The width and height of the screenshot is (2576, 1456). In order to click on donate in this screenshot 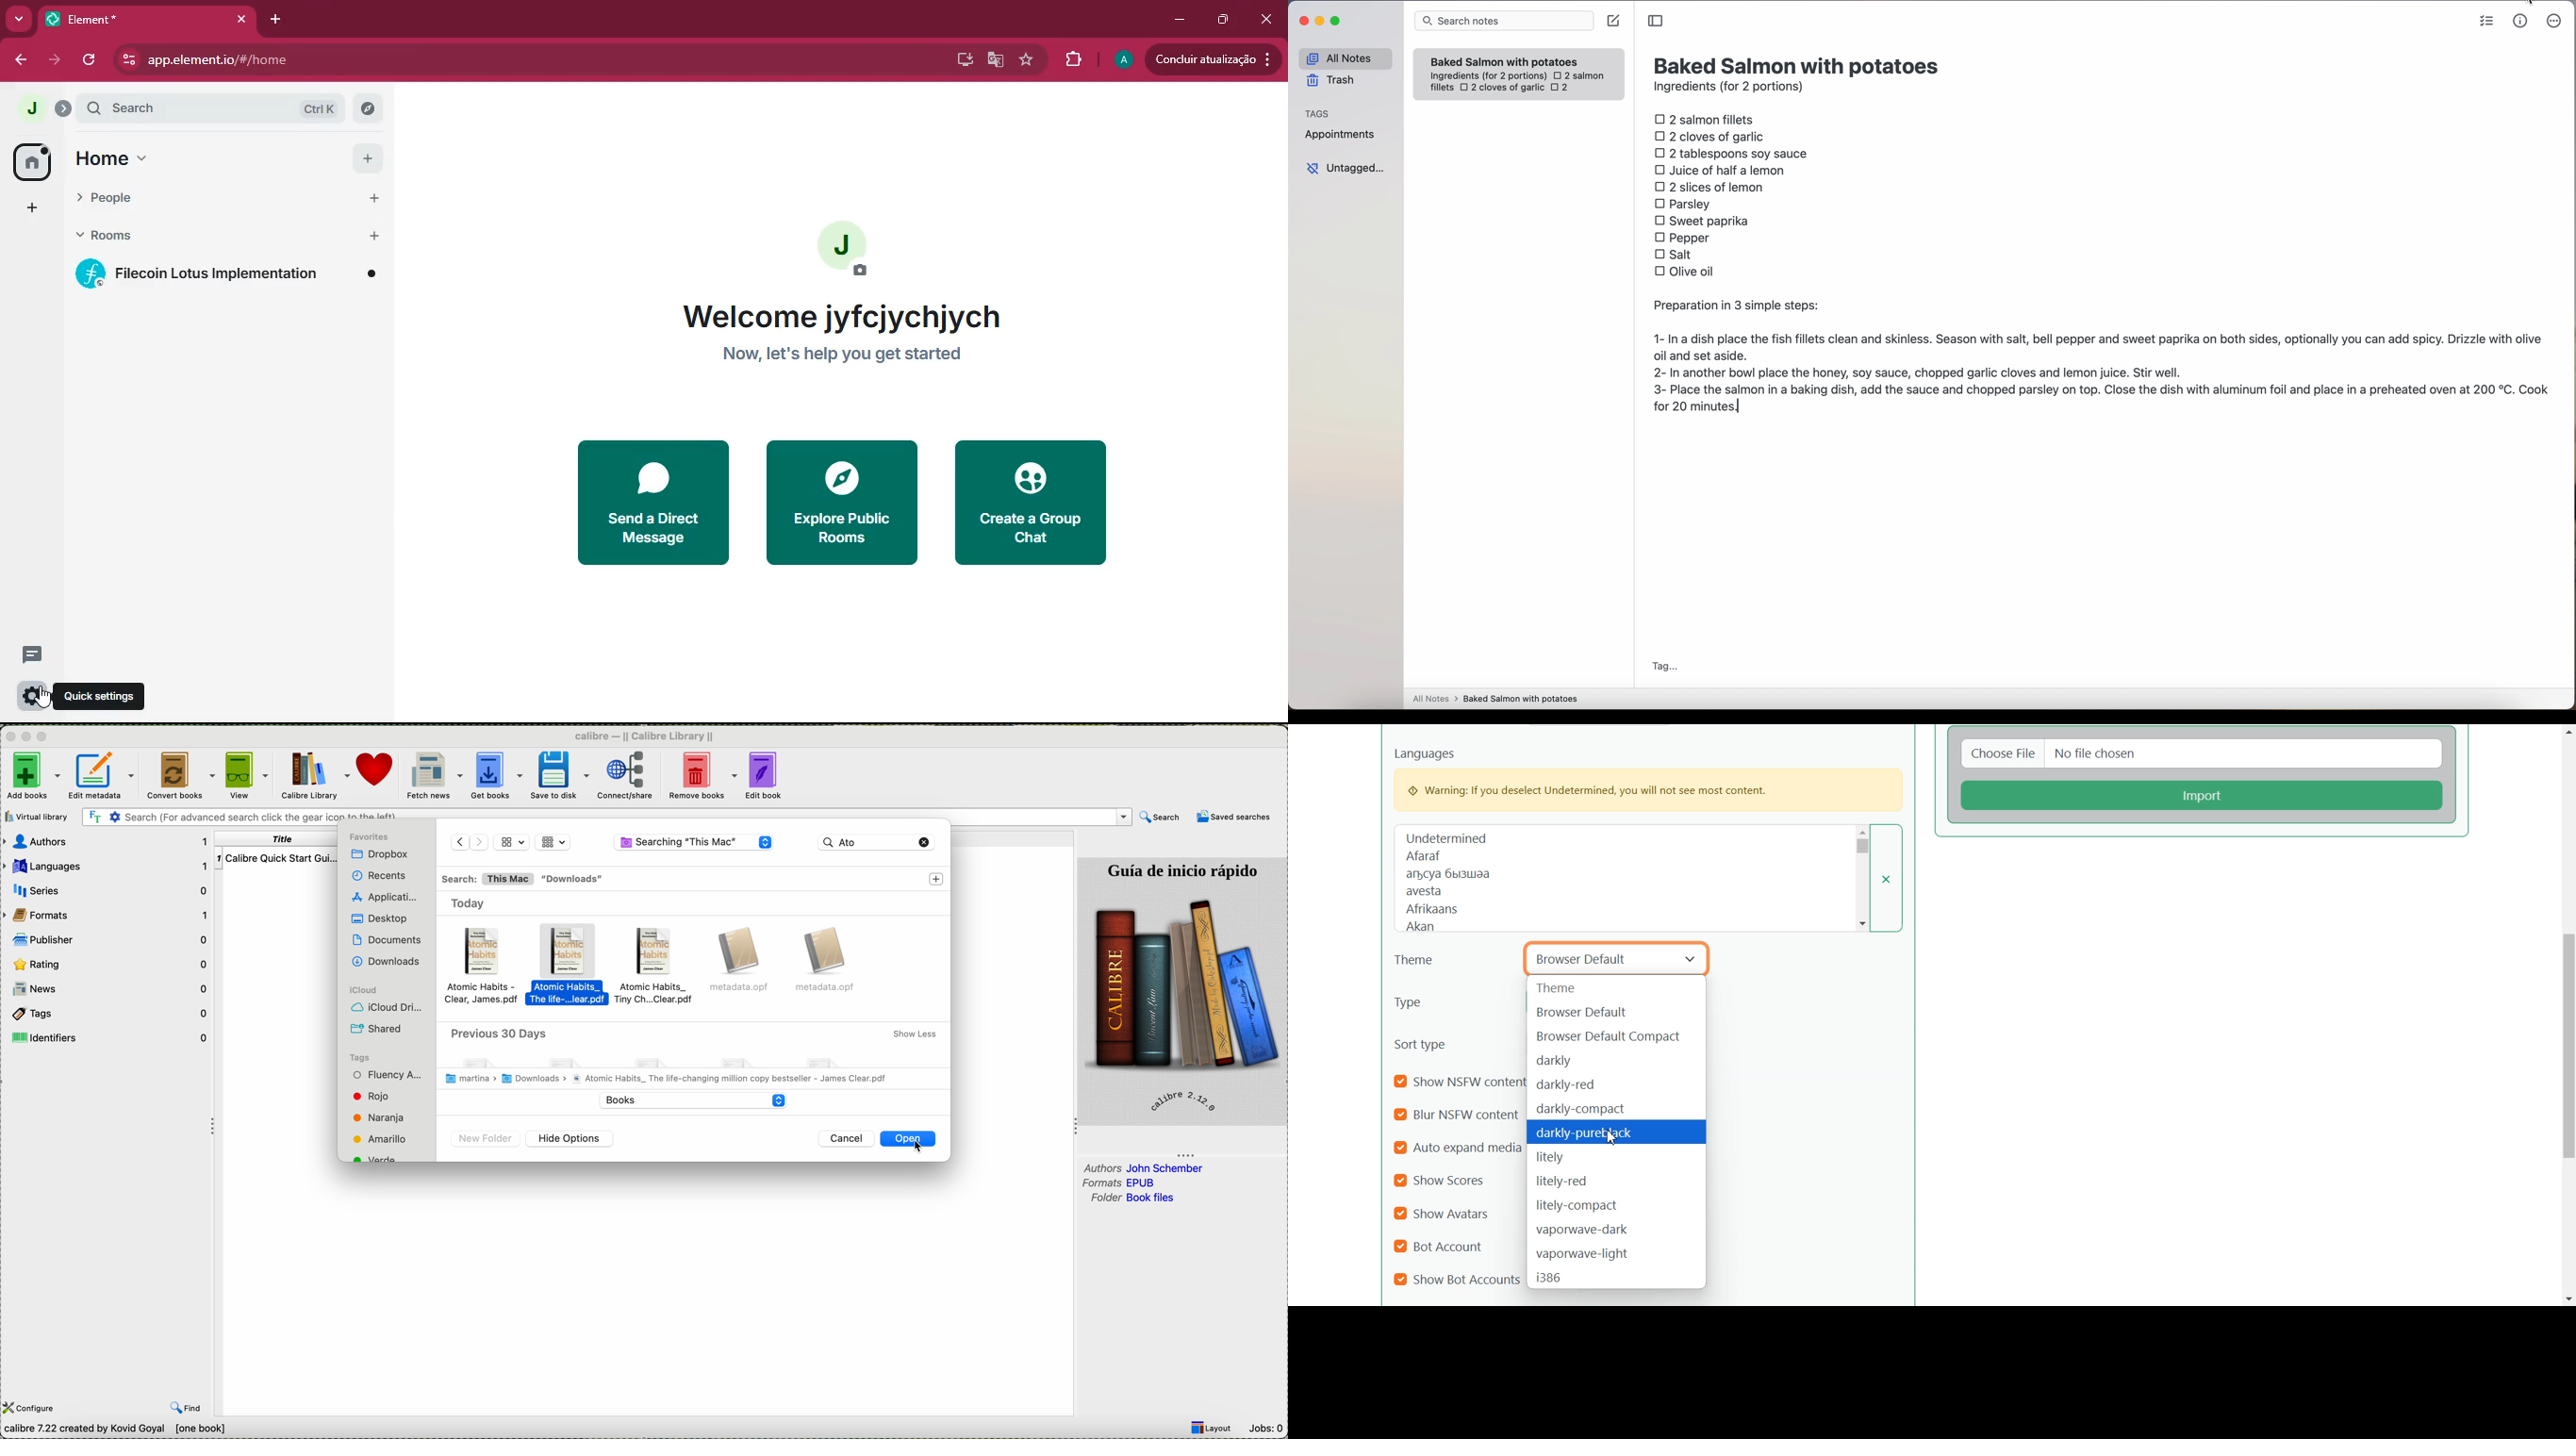, I will do `click(378, 776)`.